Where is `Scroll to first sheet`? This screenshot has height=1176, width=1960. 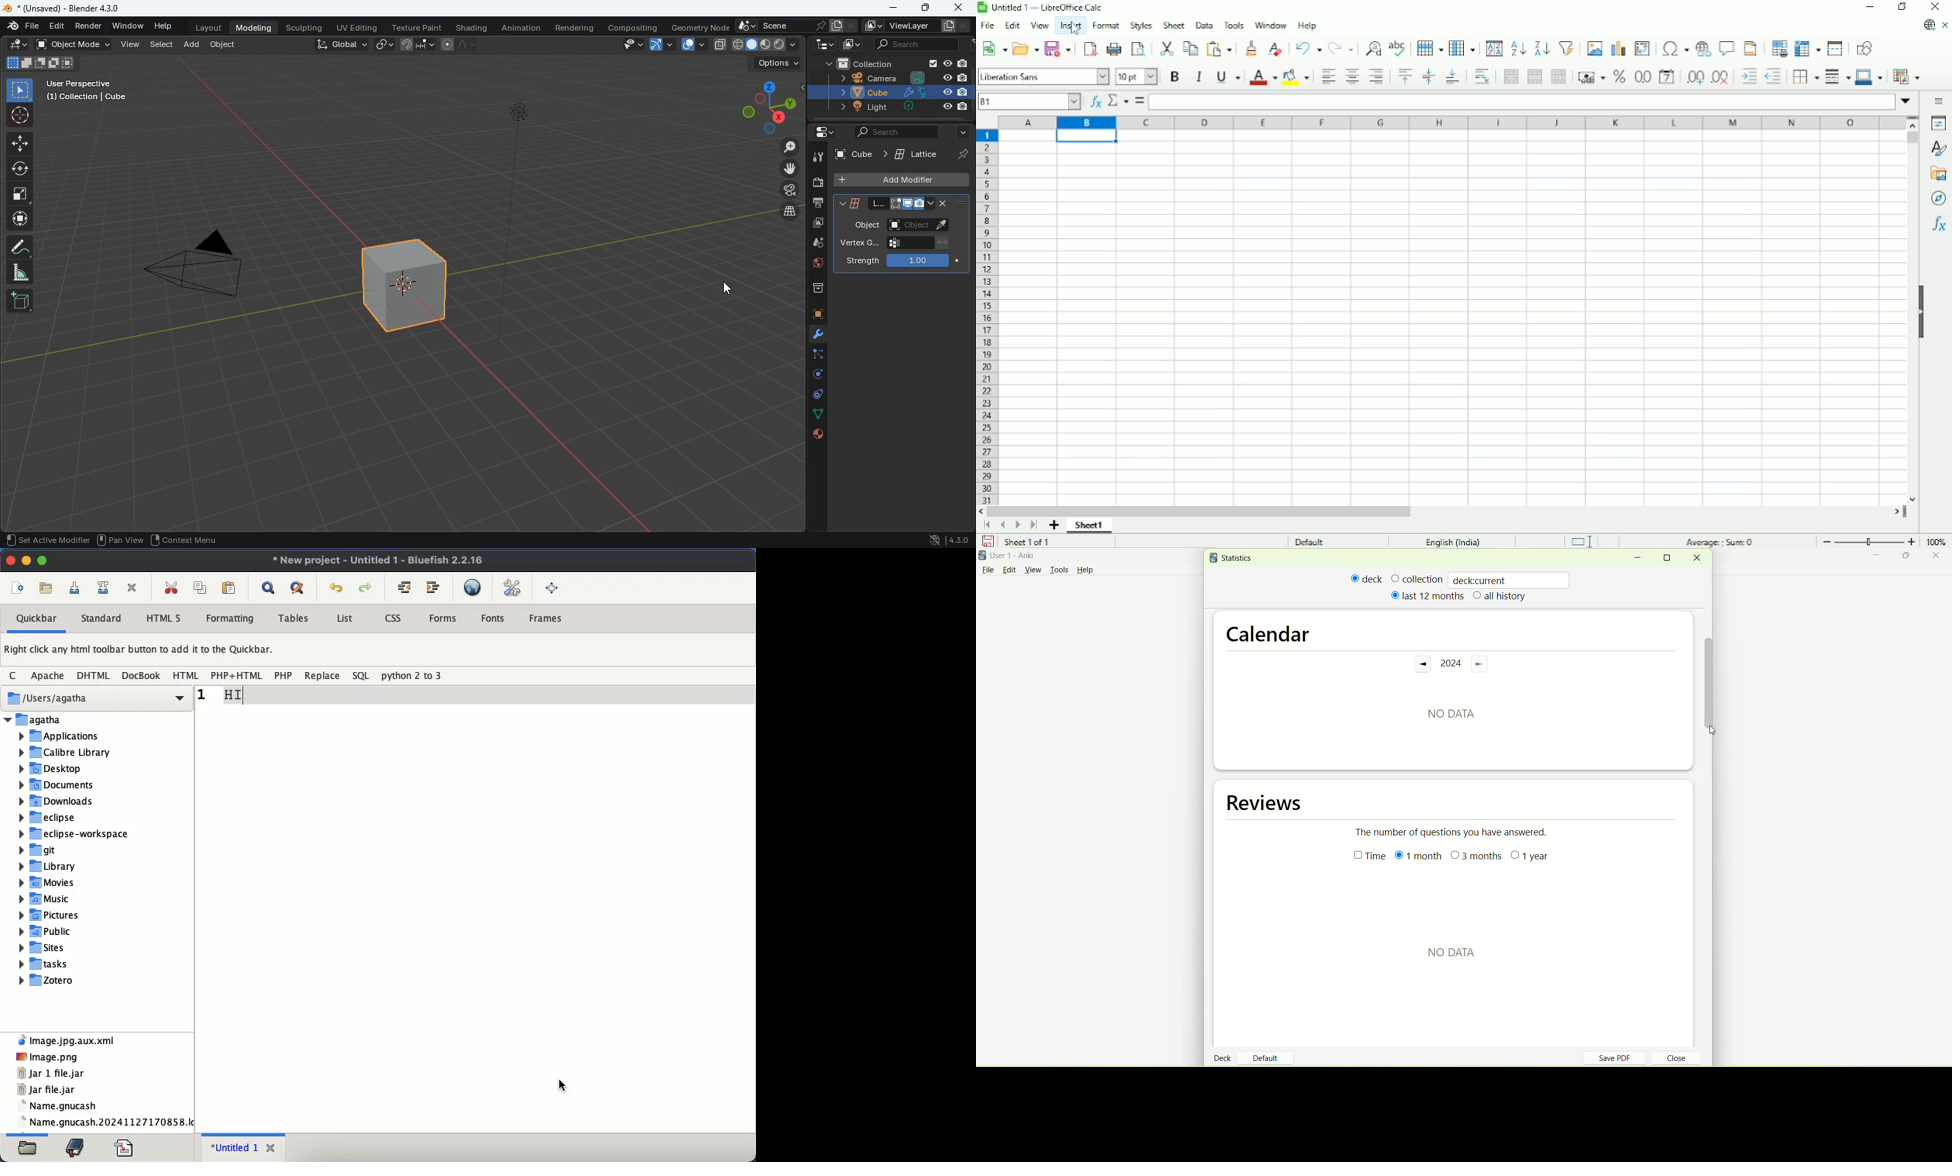
Scroll to first sheet is located at coordinates (988, 526).